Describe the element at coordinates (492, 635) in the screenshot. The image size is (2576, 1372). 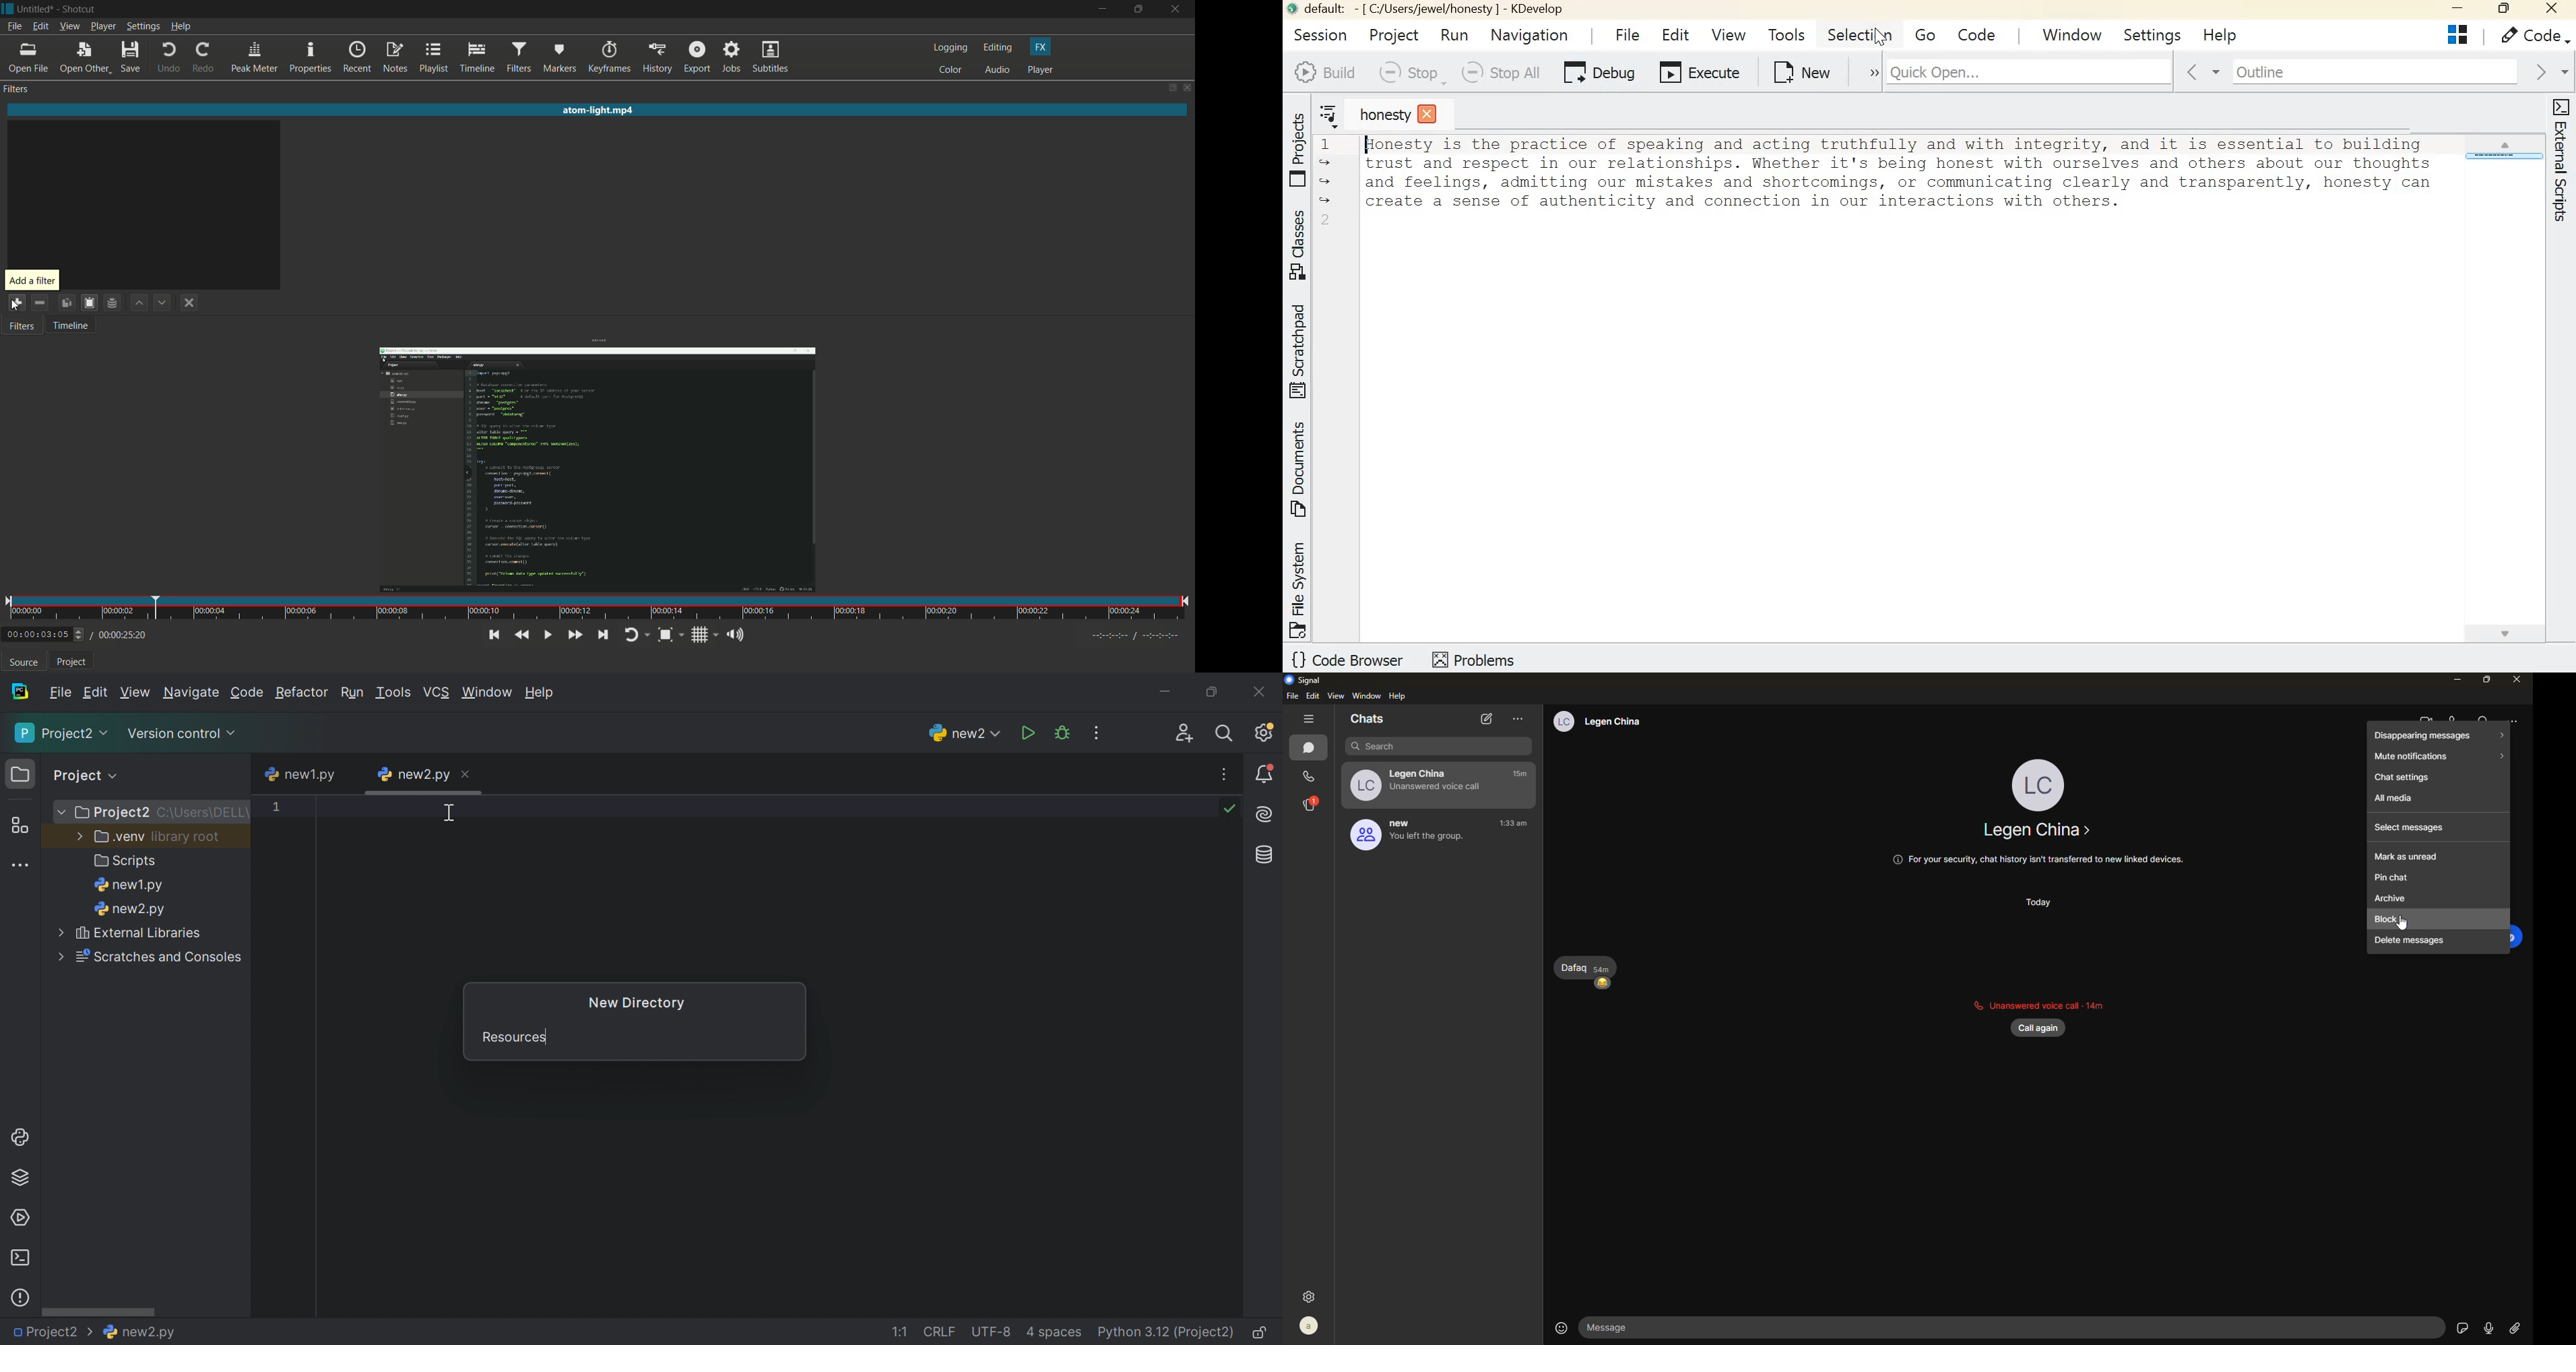
I see `skip to the previous point` at that location.